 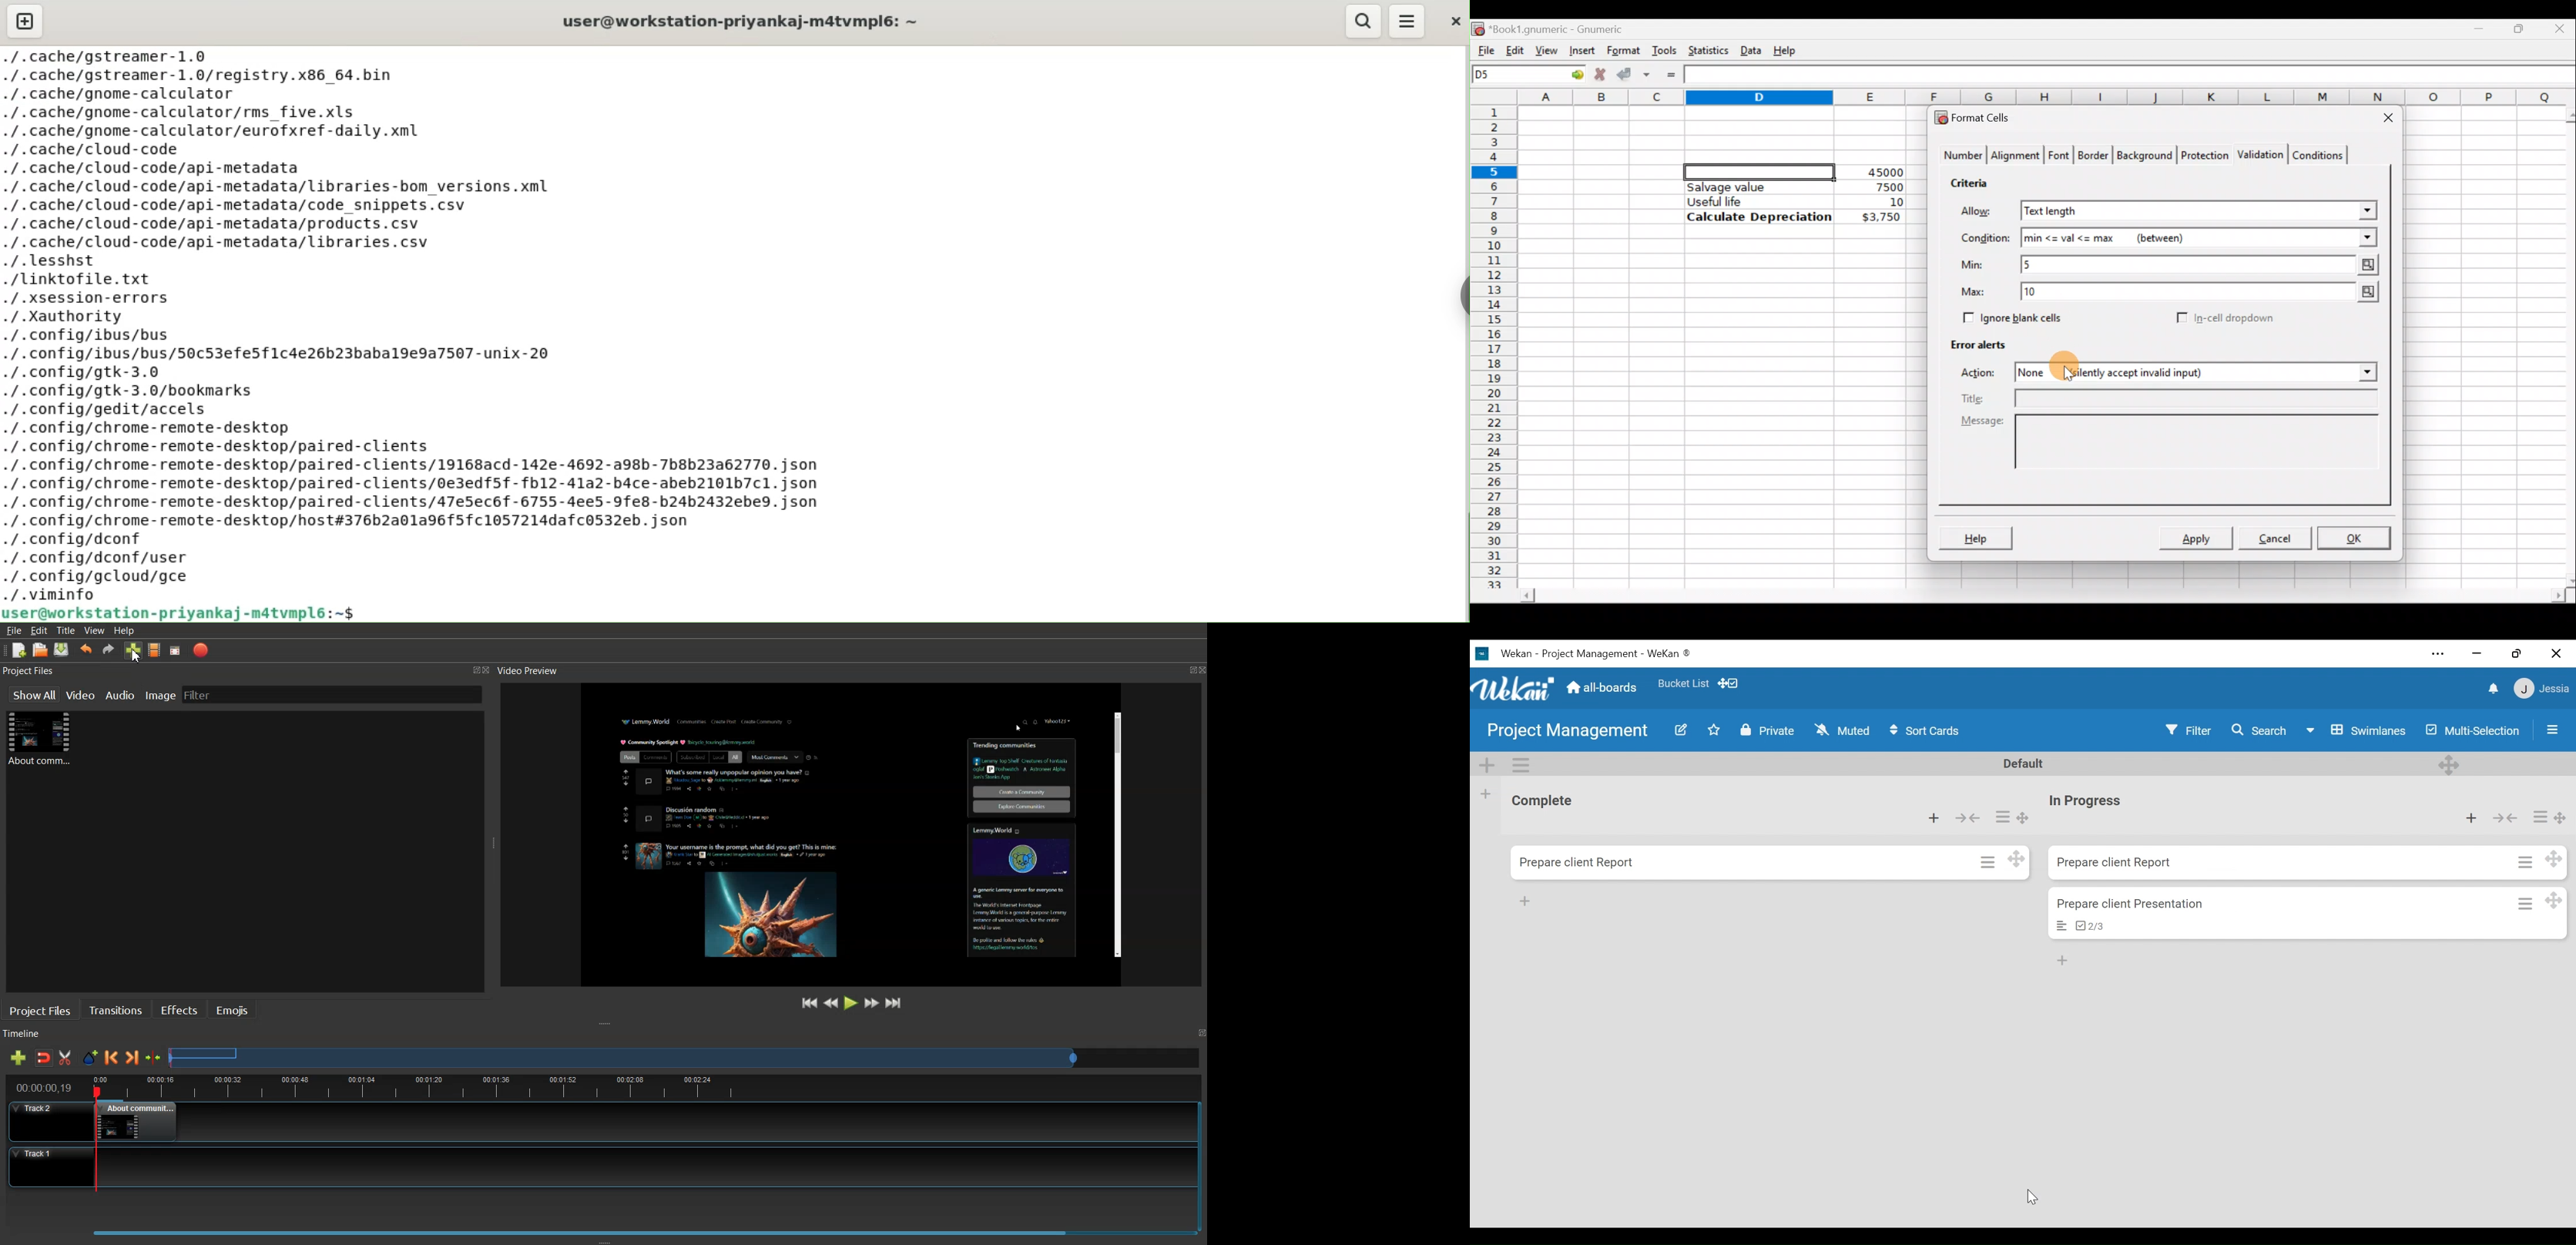 I want to click on Columns, so click(x=2048, y=97).